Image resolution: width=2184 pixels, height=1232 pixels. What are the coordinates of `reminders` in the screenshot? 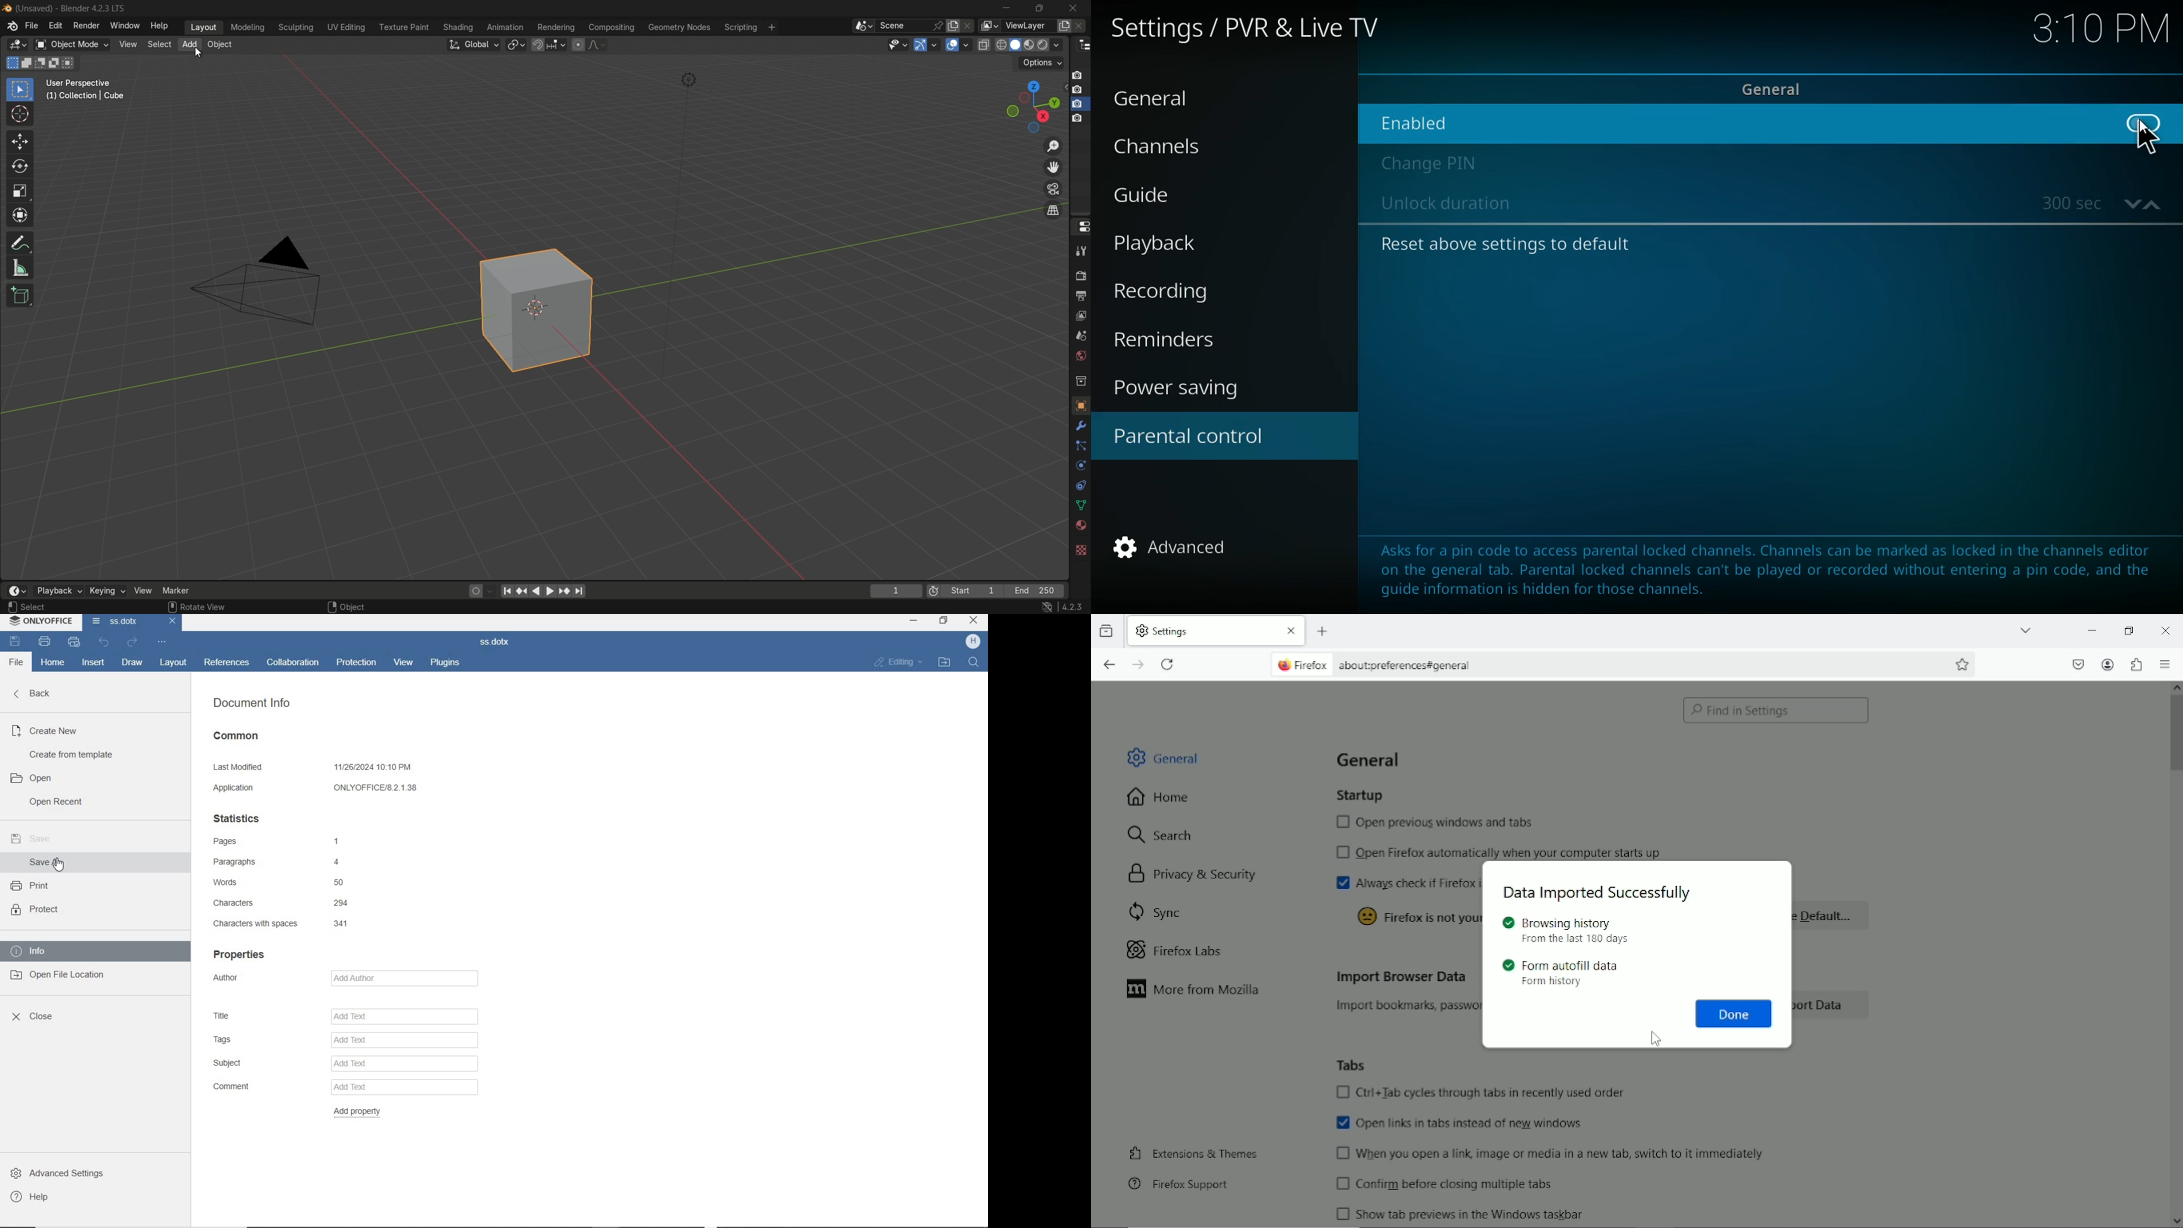 It's located at (1172, 341).